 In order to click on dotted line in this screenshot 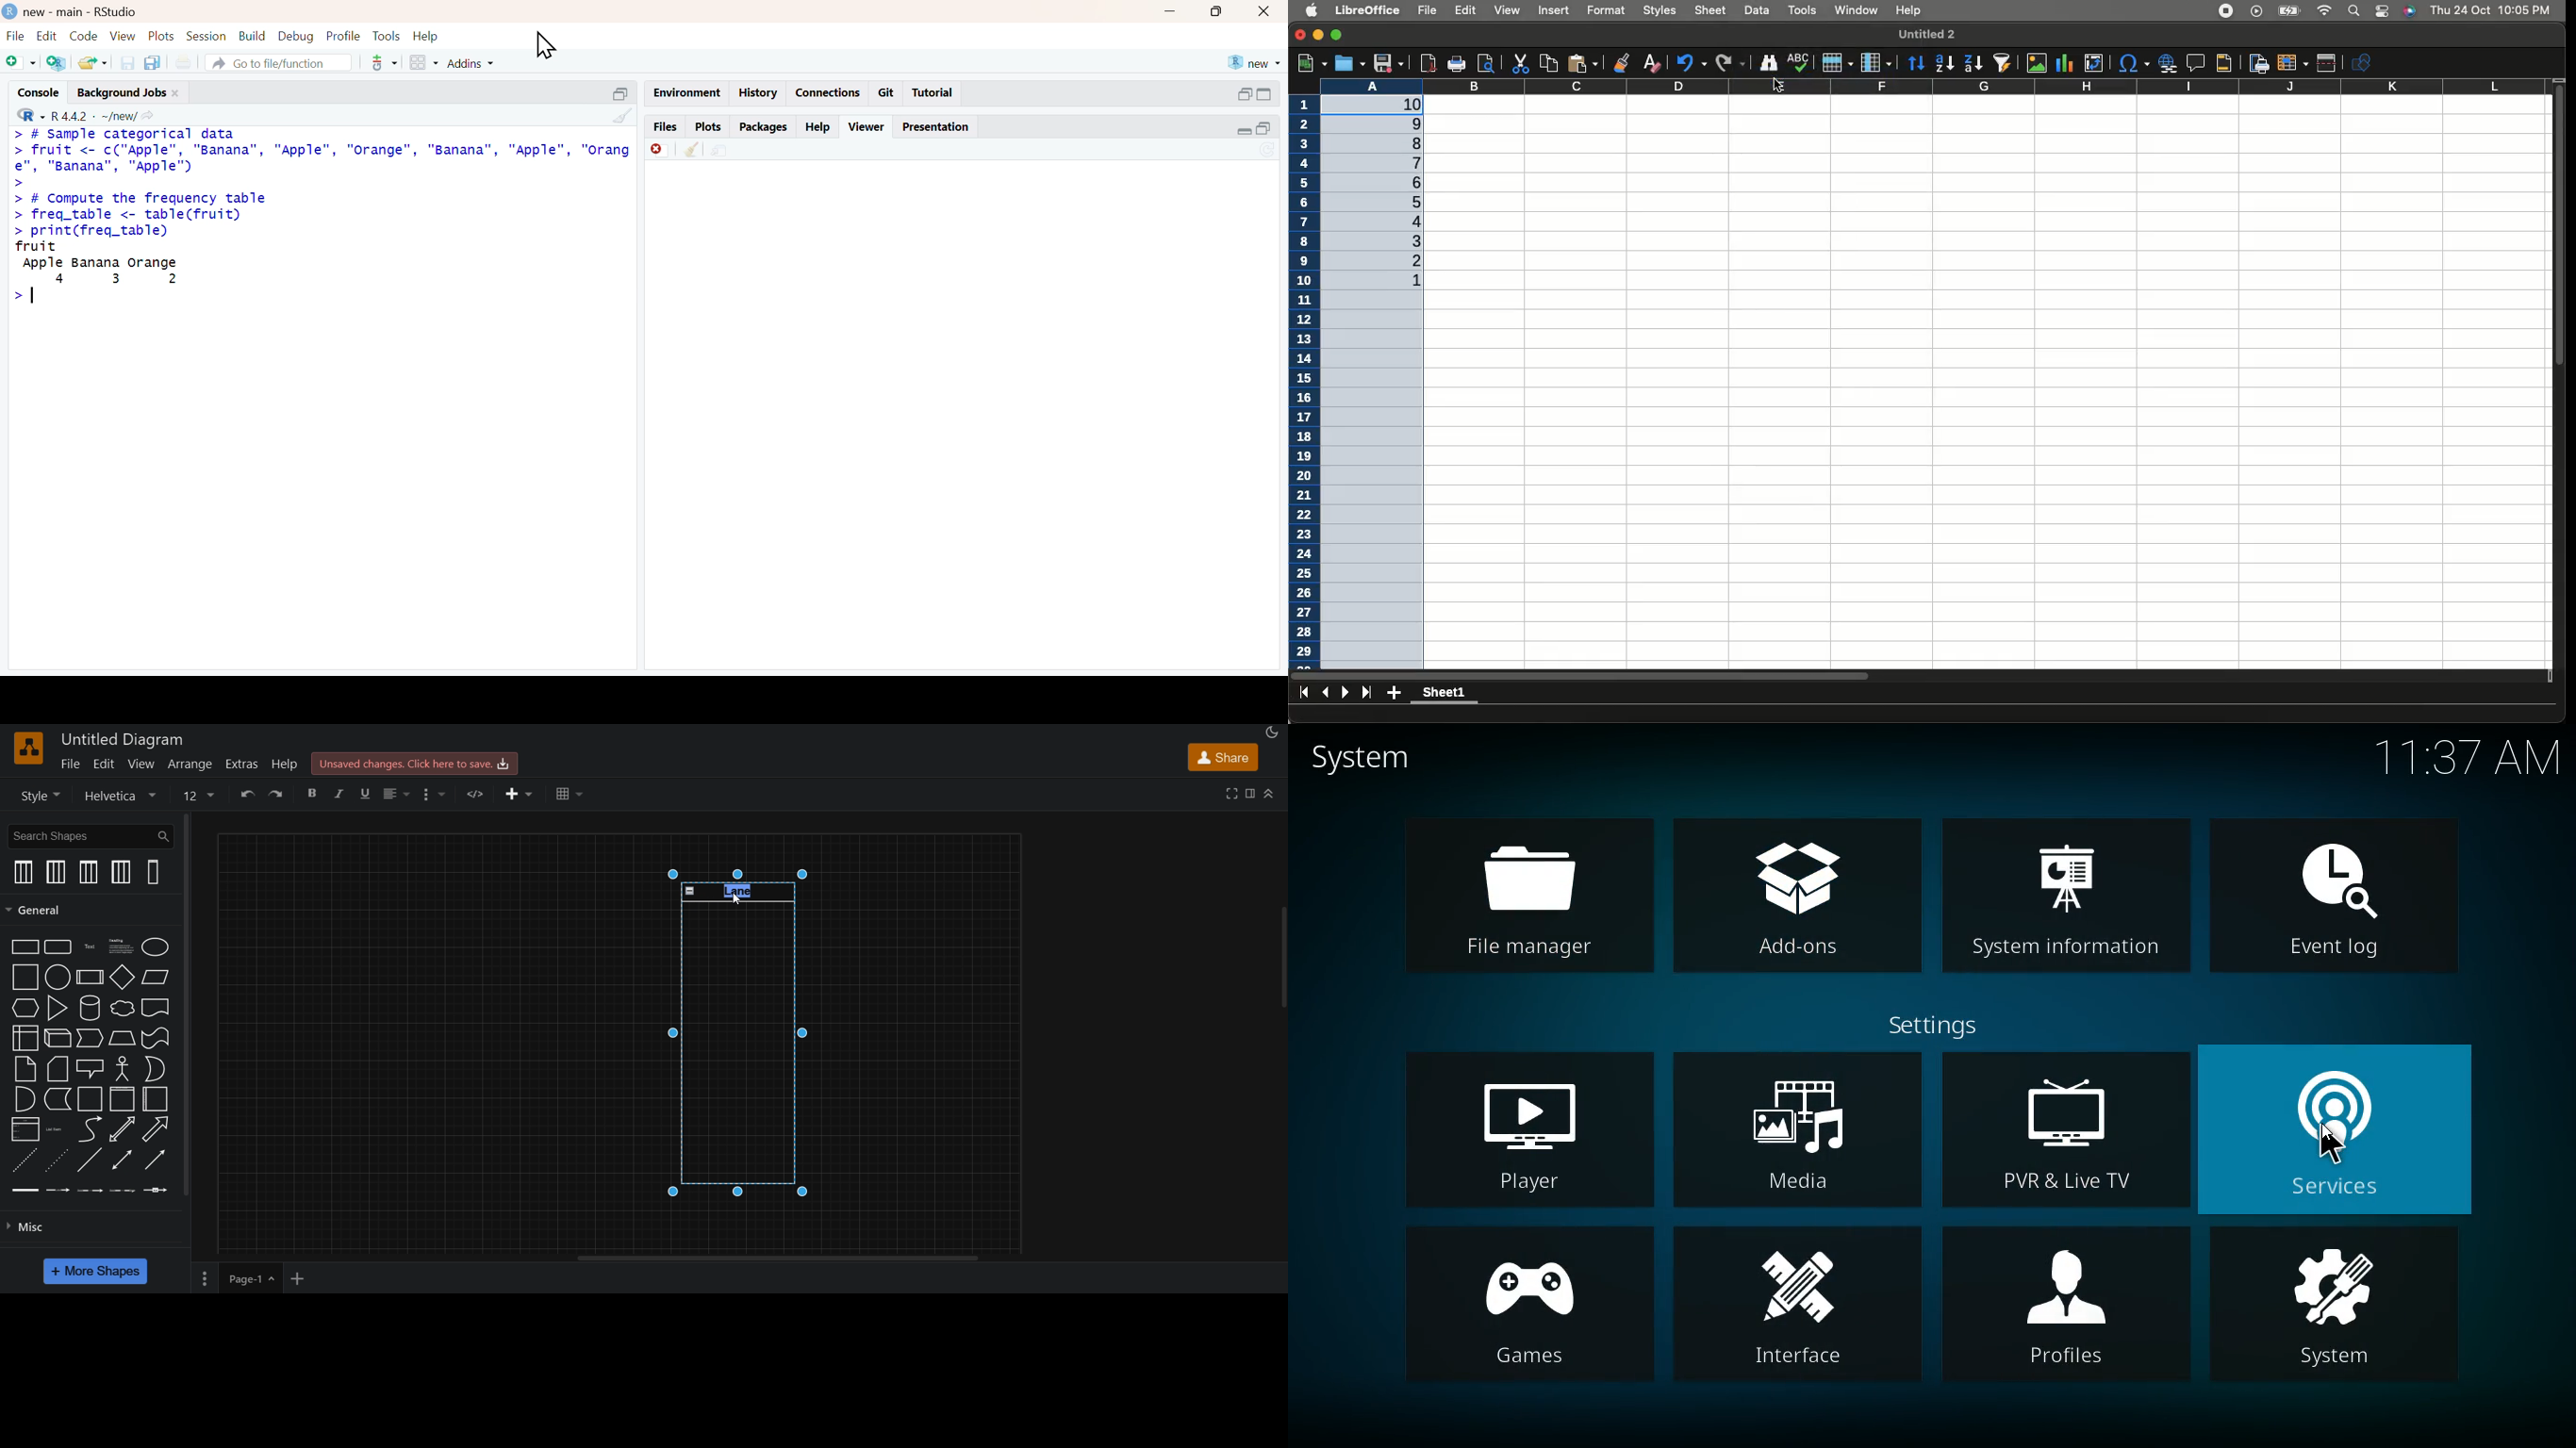, I will do `click(56, 1163)`.